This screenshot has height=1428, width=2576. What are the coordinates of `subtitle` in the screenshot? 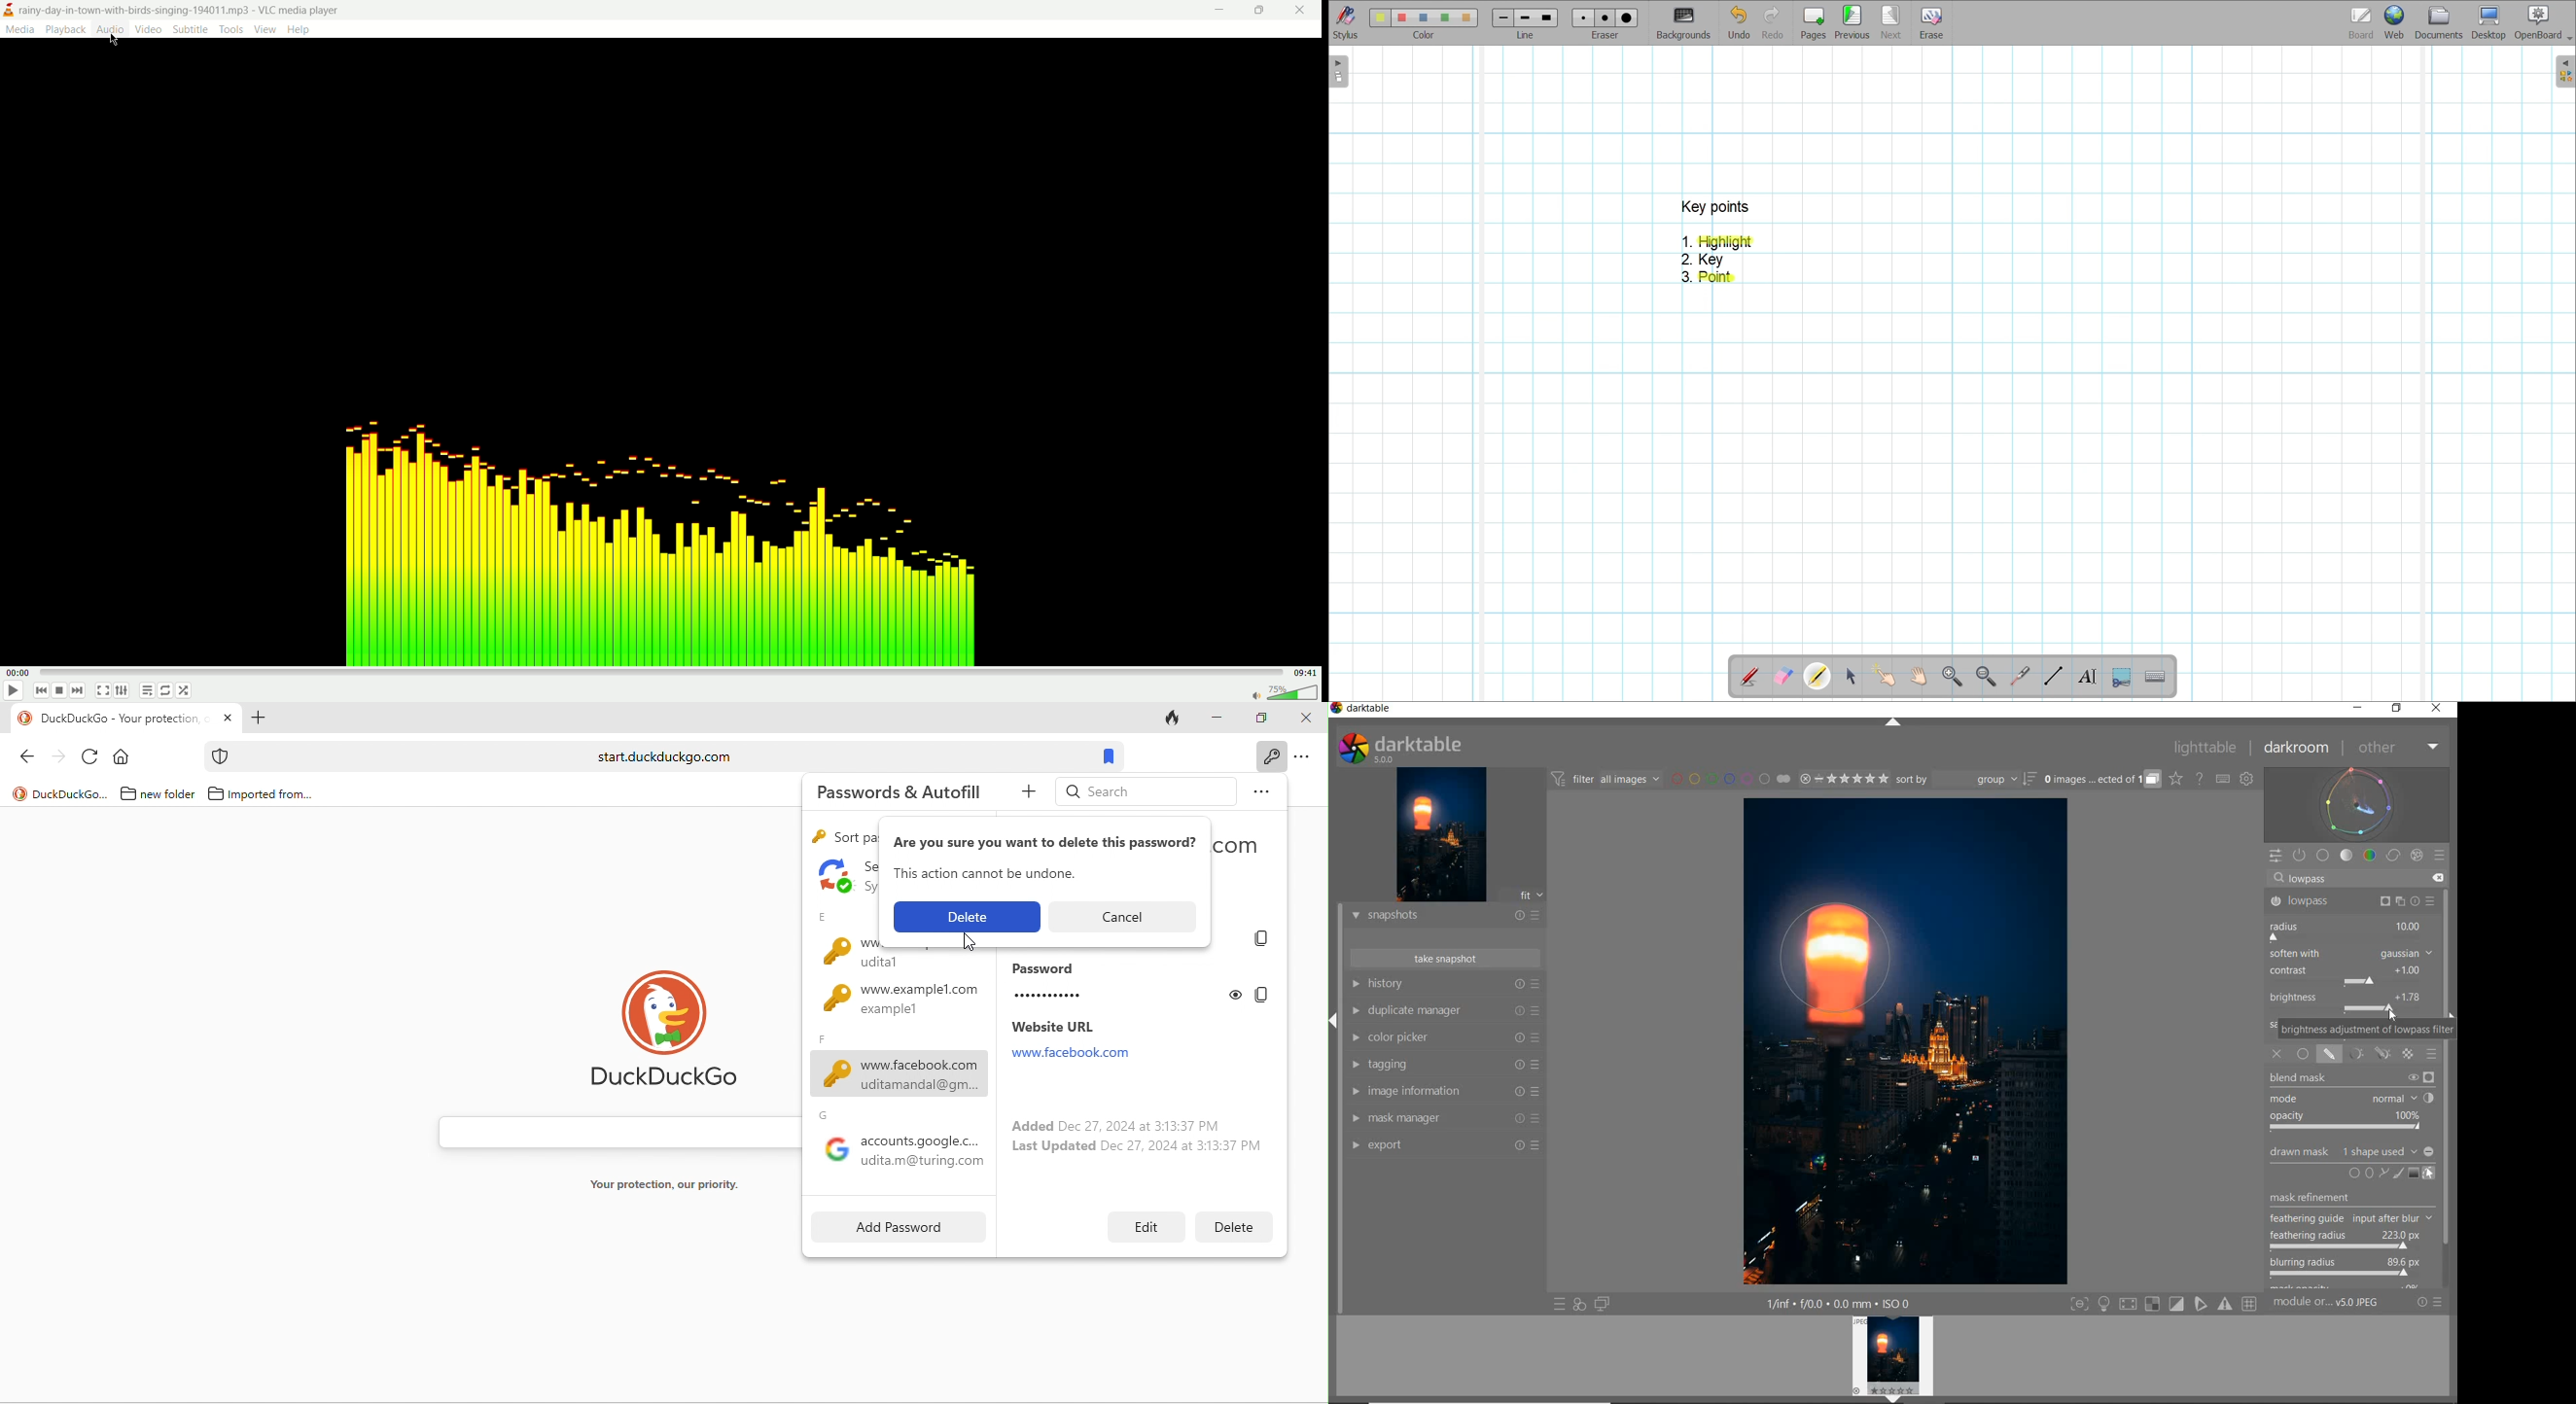 It's located at (191, 29).